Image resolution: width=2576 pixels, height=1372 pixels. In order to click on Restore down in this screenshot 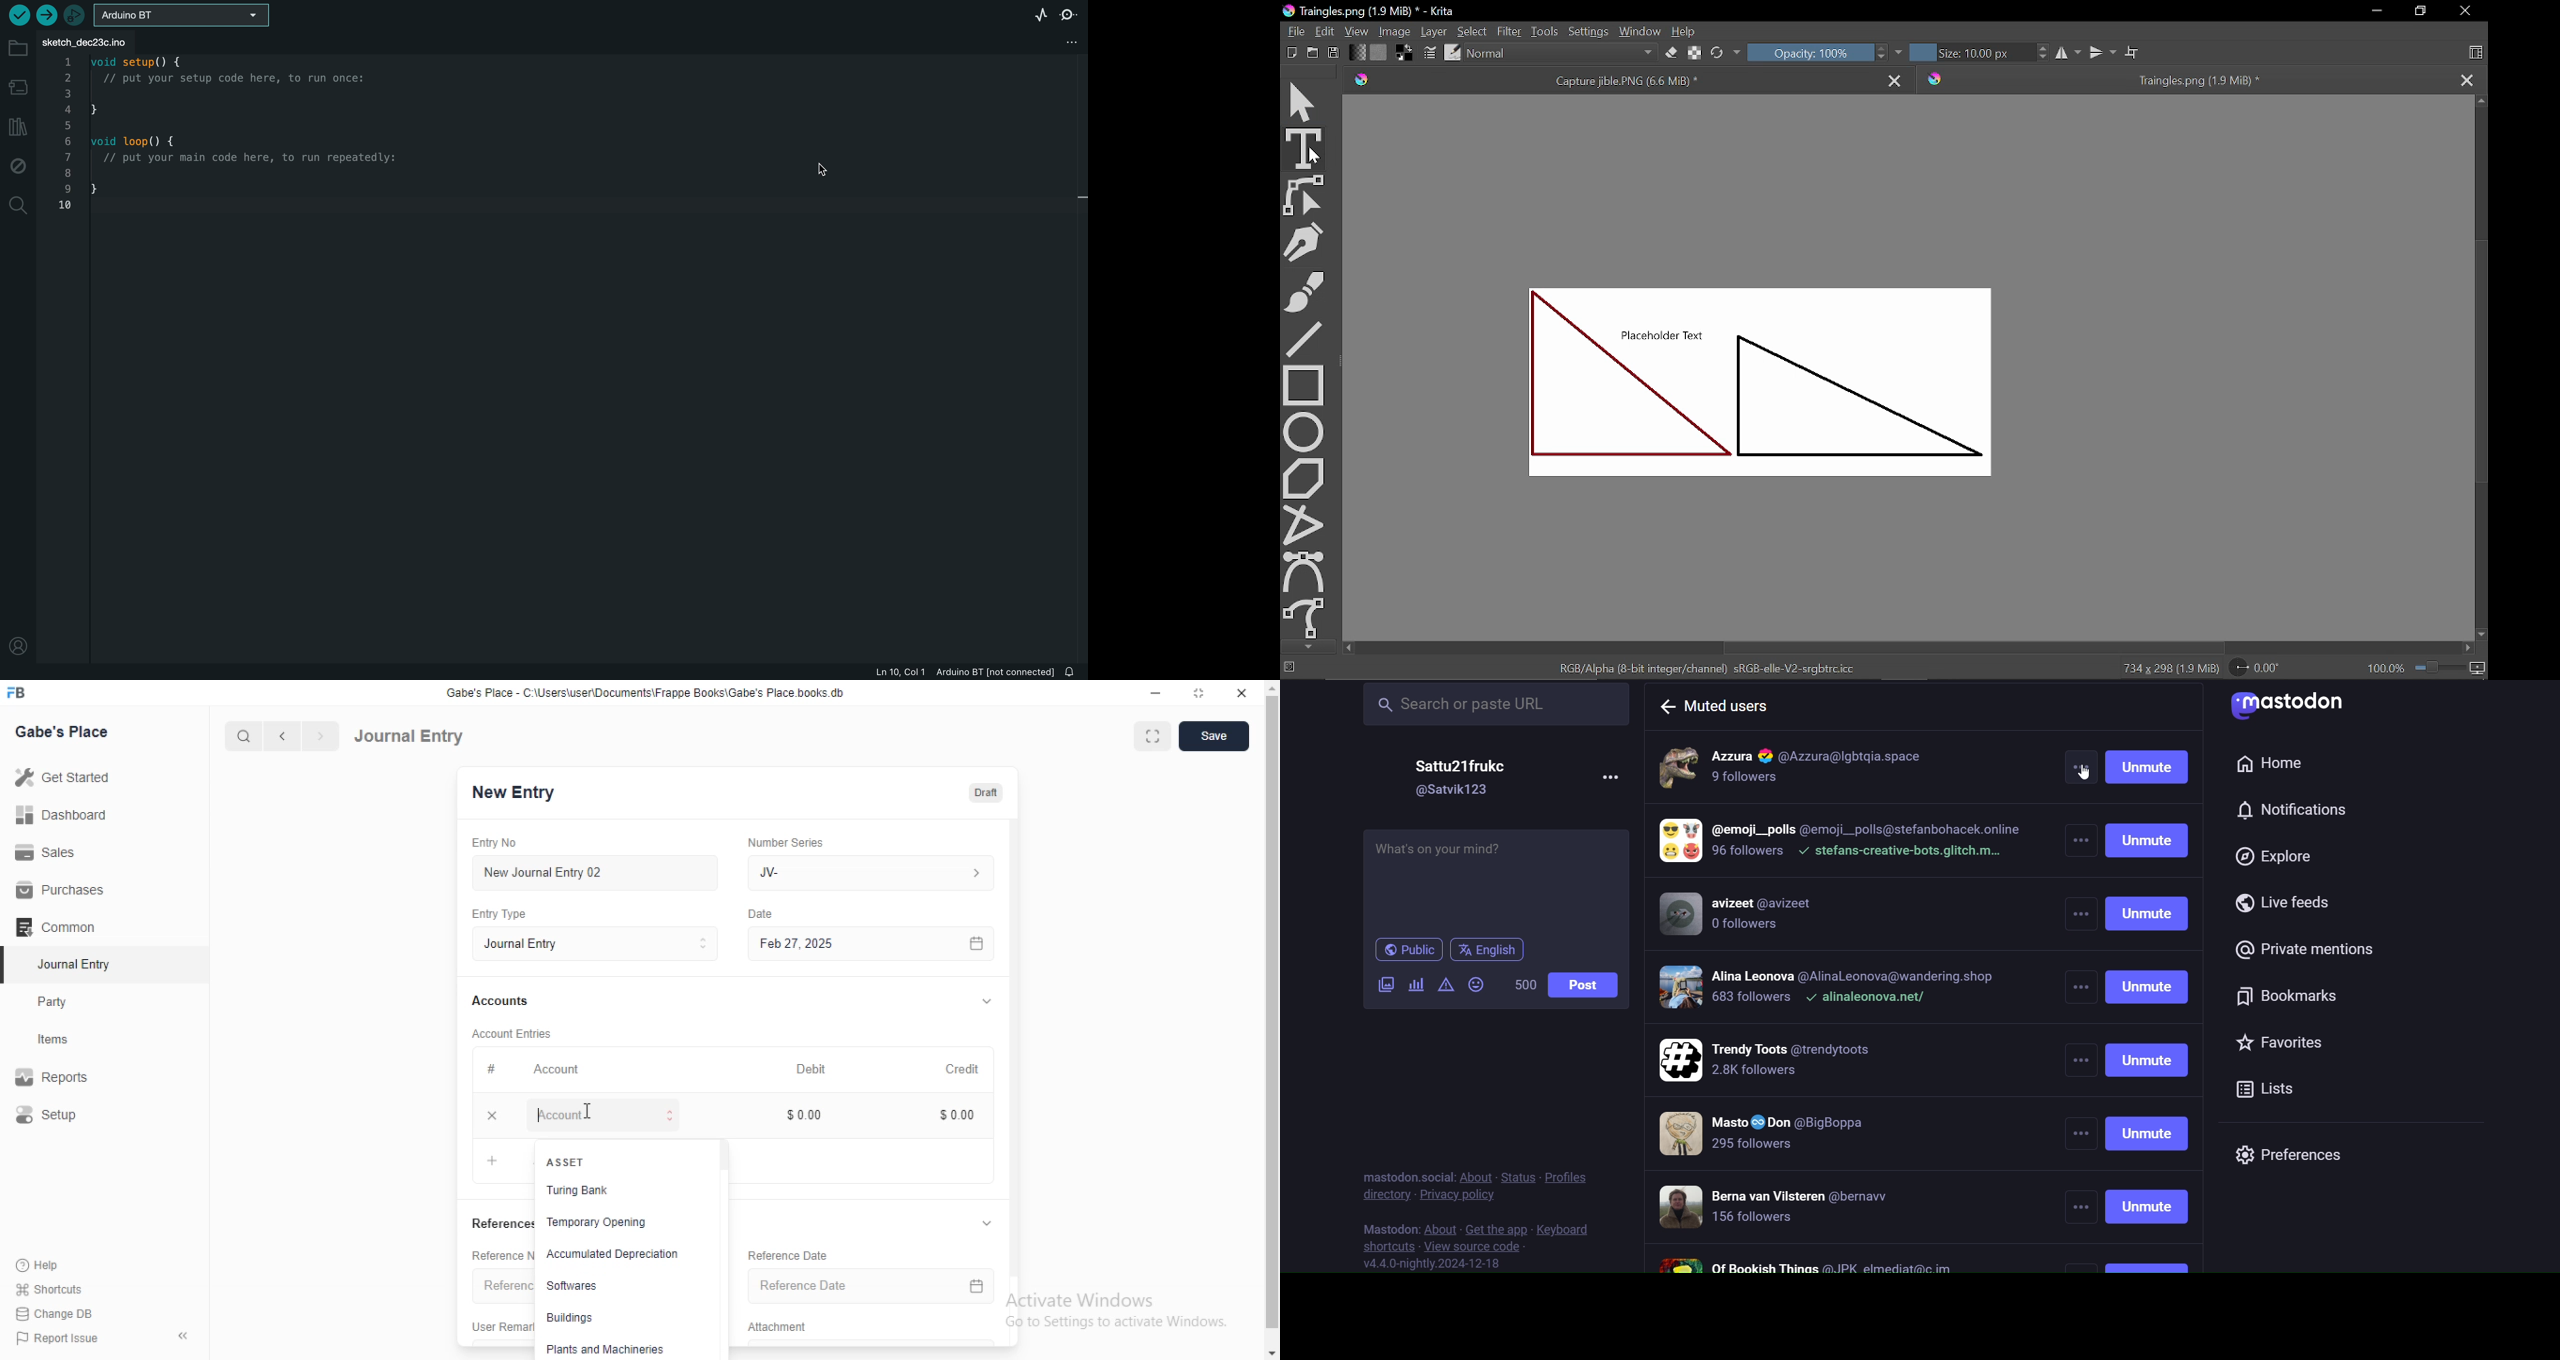, I will do `click(2423, 11)`.